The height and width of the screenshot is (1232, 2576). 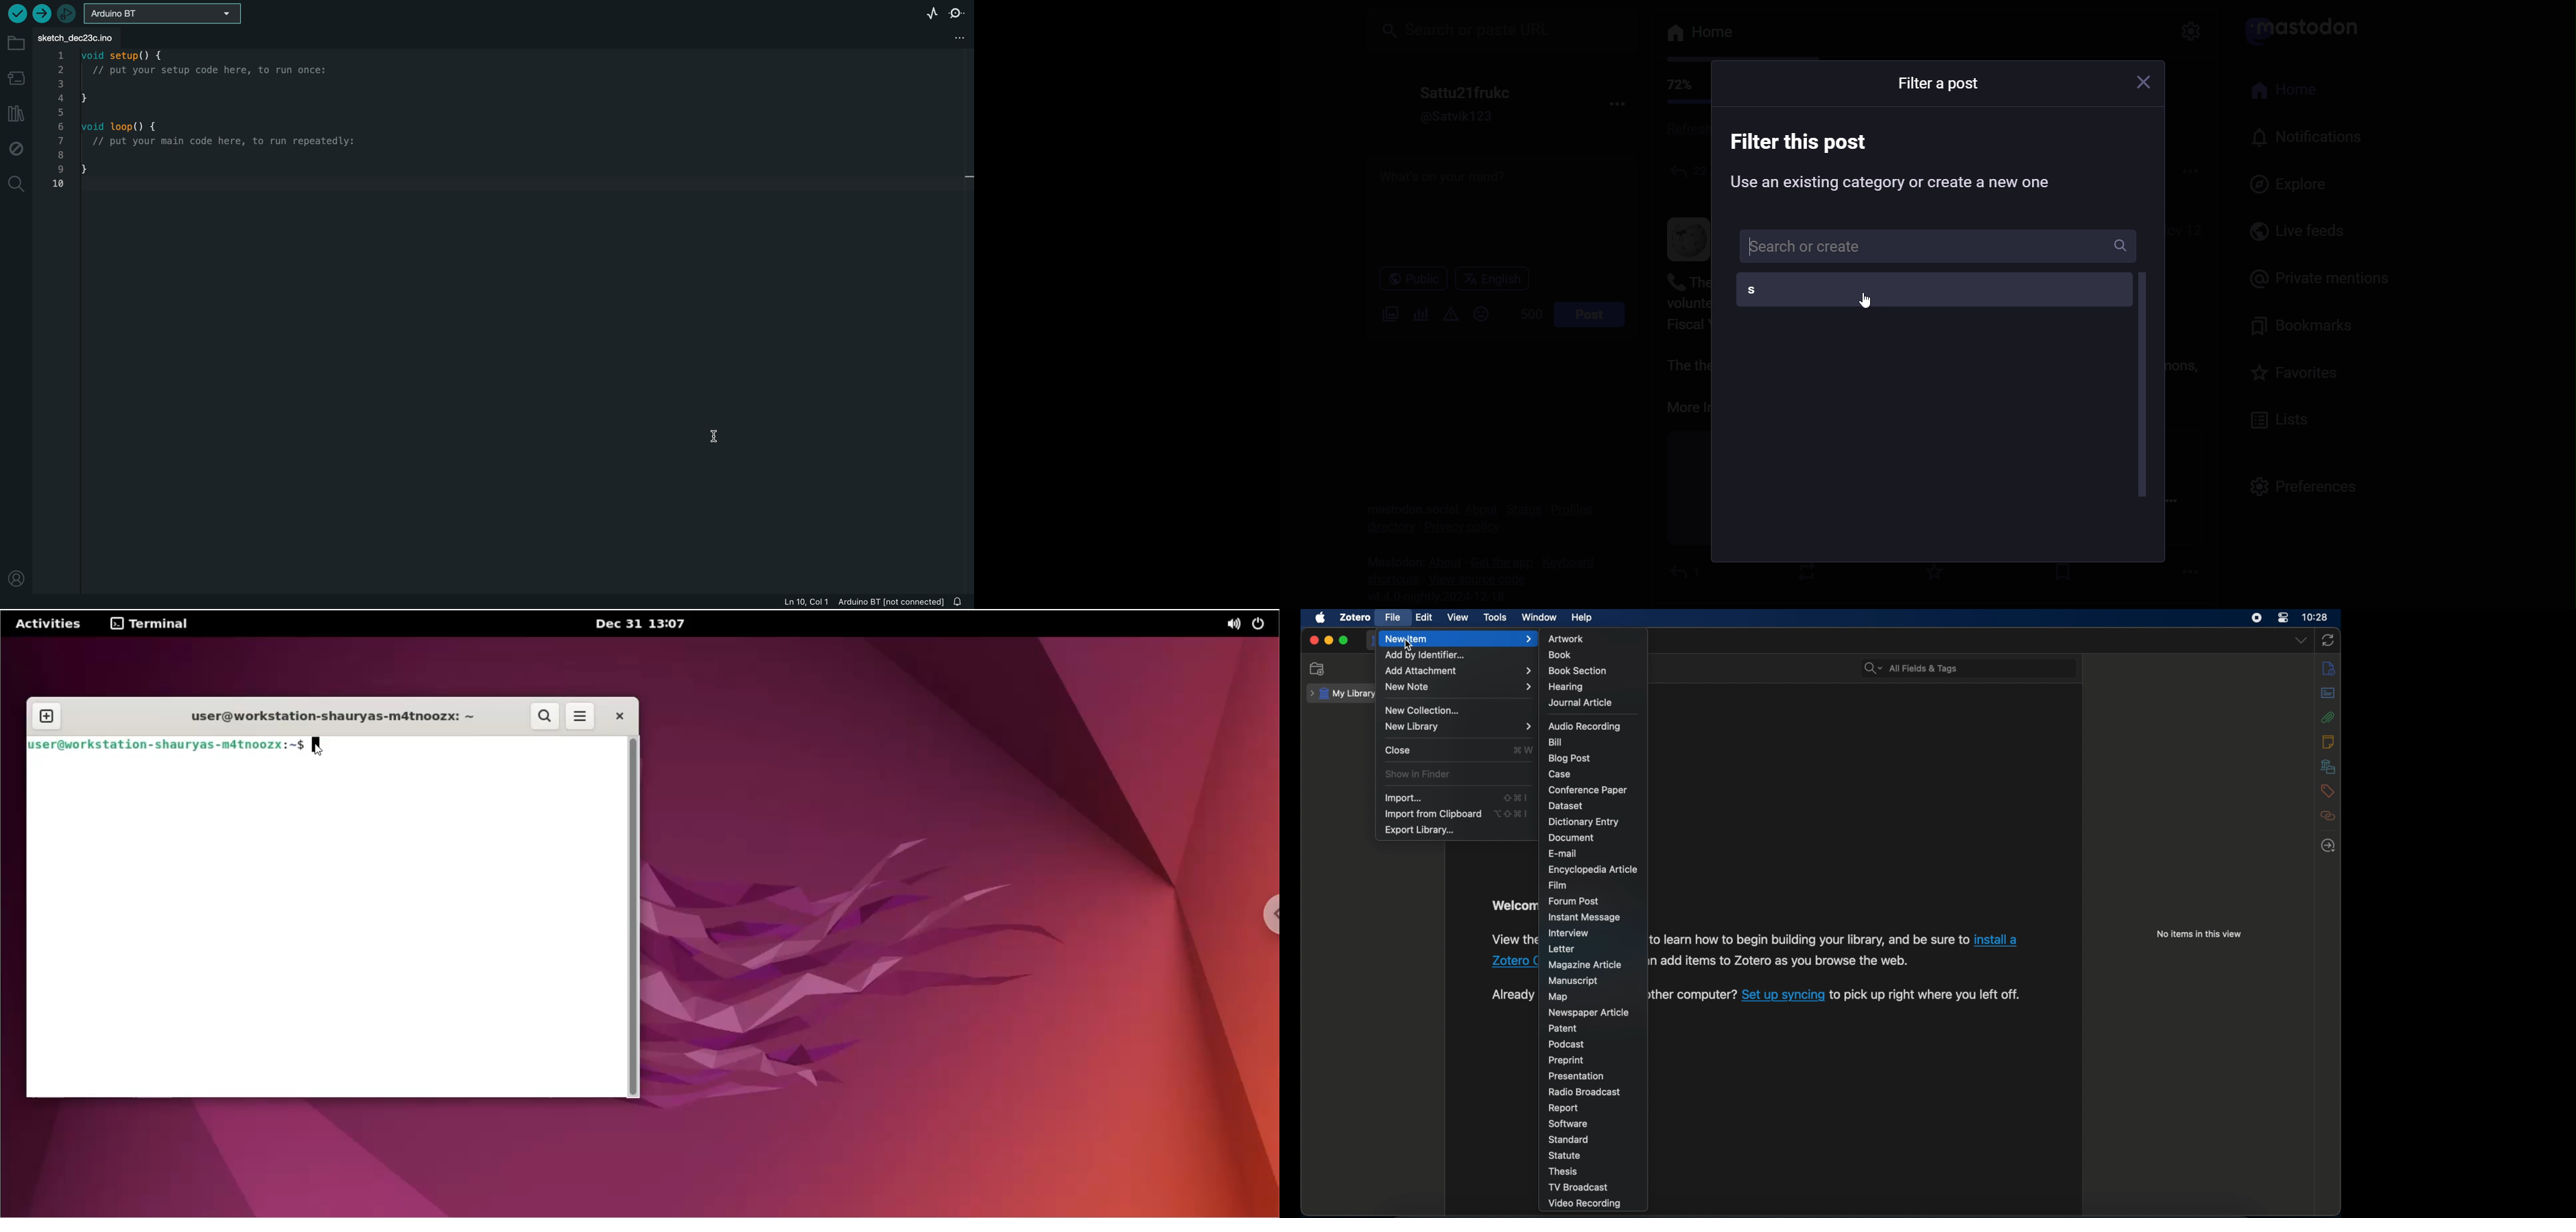 I want to click on libraries, so click(x=2329, y=767).